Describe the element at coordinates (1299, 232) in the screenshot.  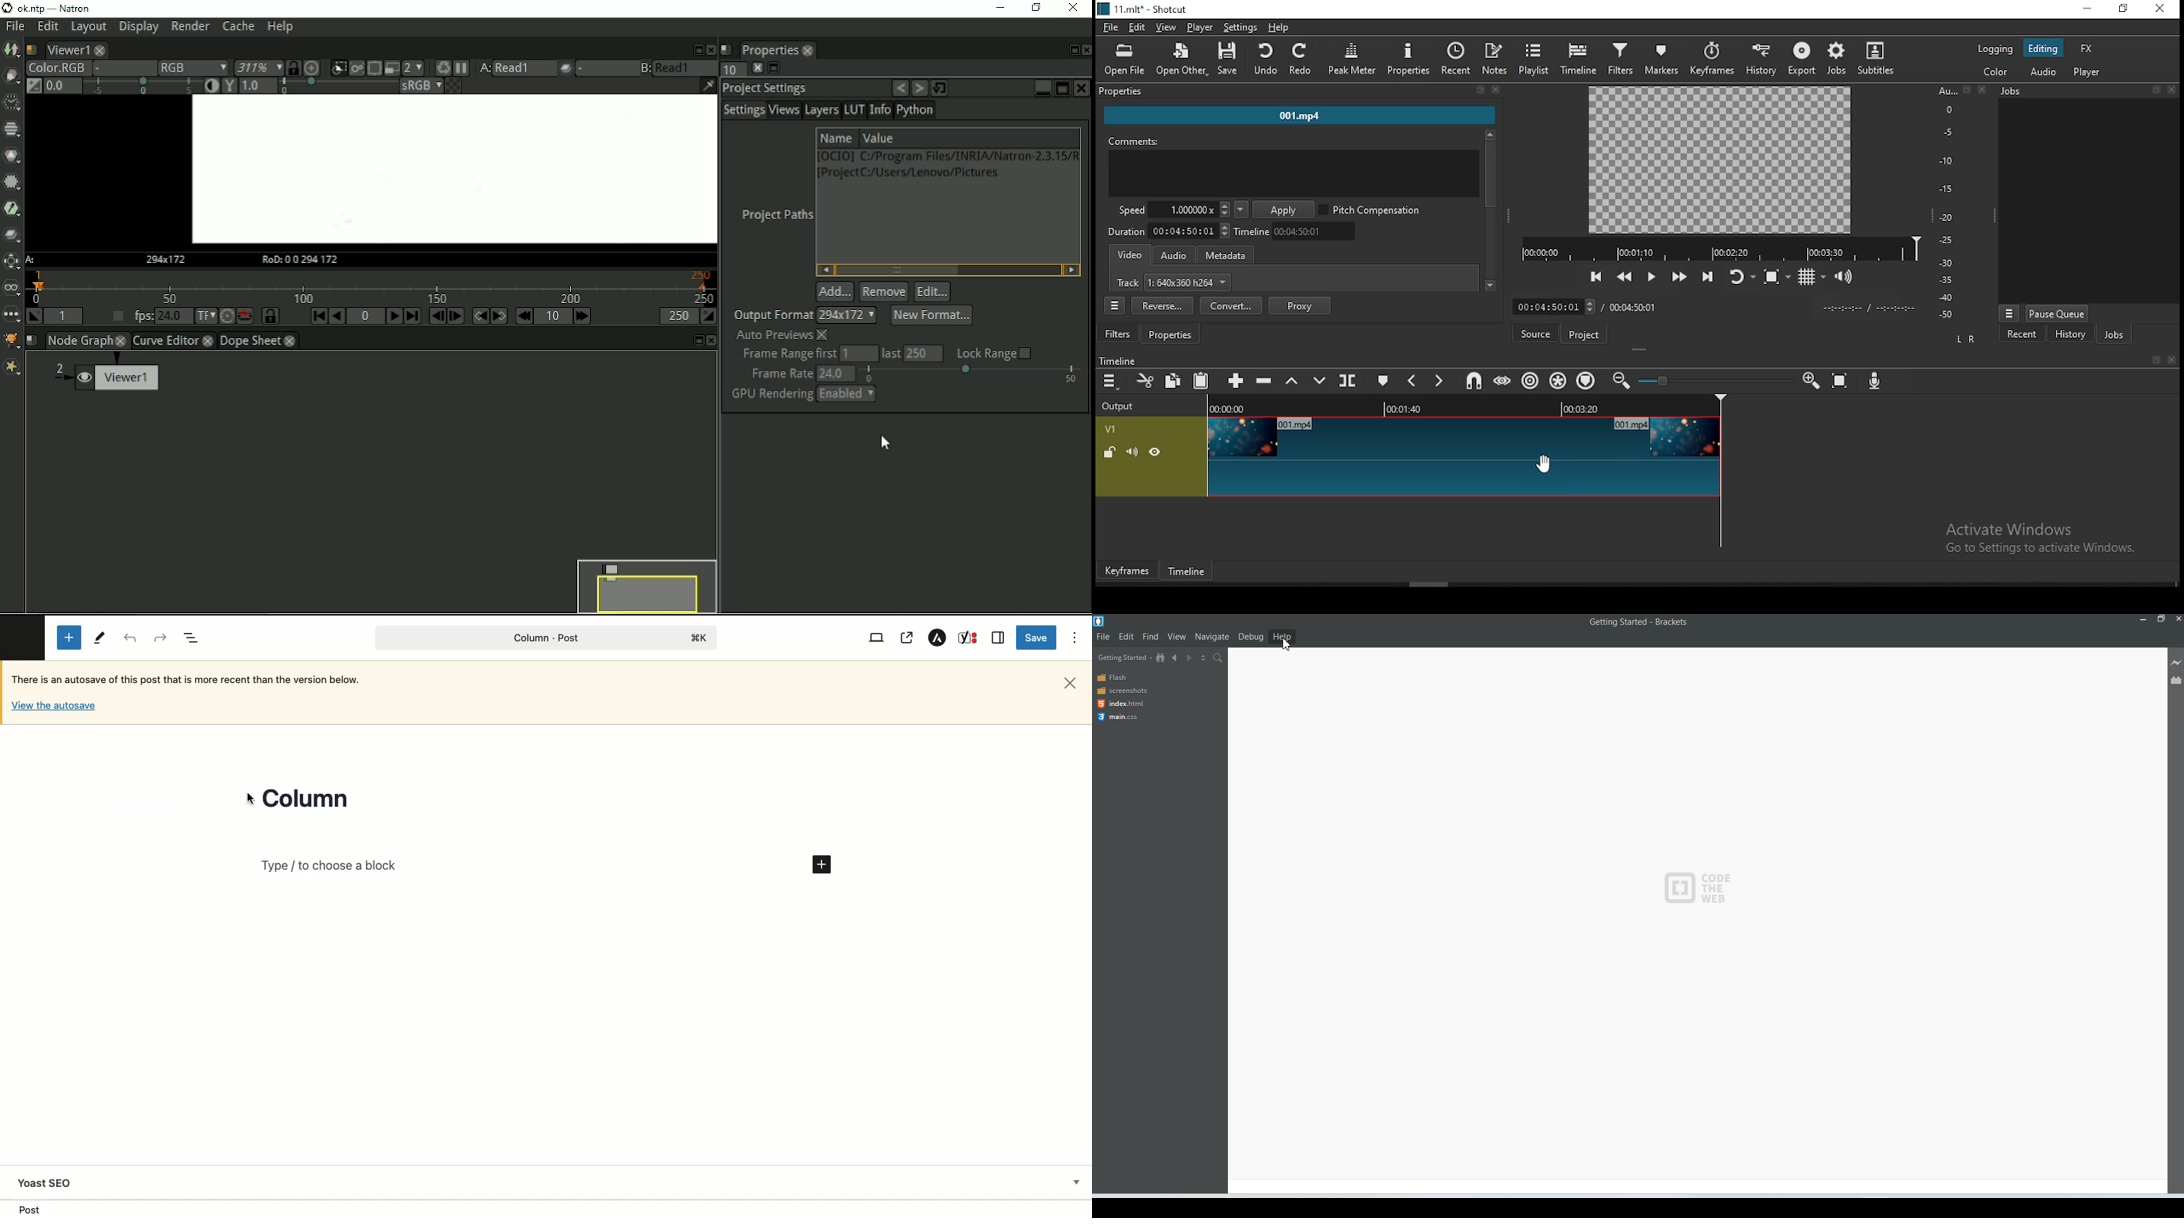
I see `timeline` at that location.